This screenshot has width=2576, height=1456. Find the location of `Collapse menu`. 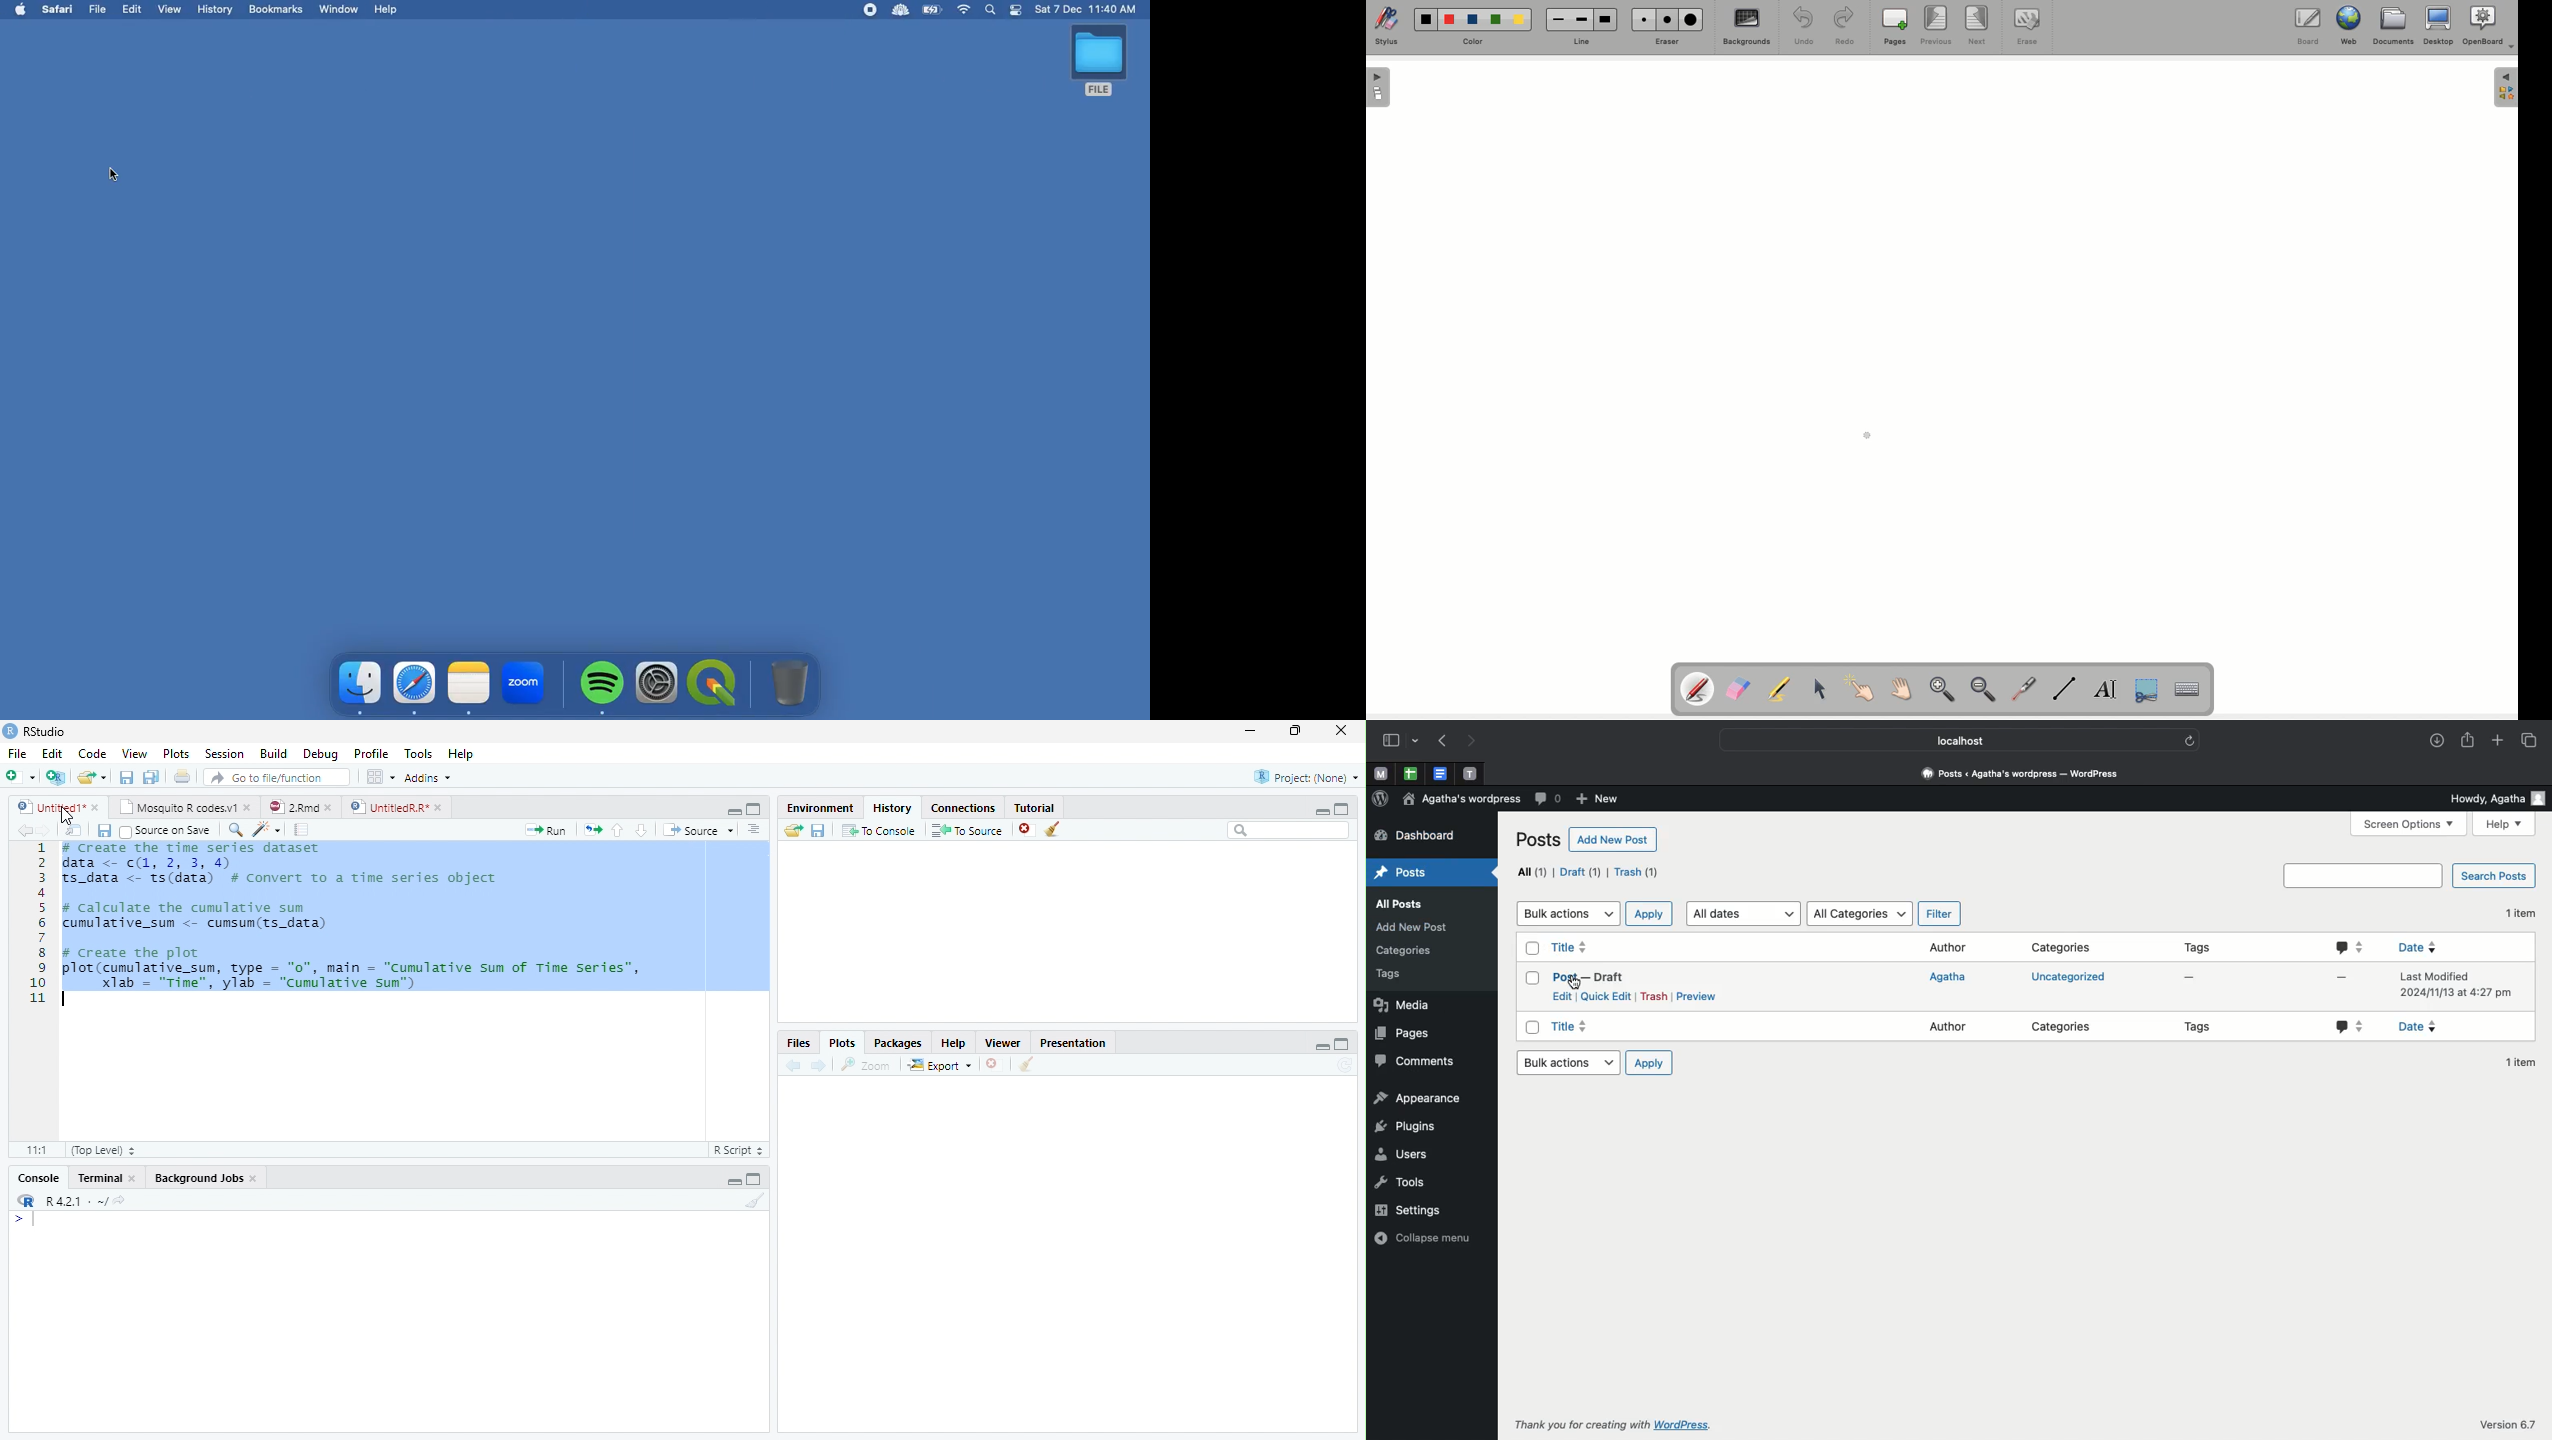

Collapse menu is located at coordinates (1428, 1239).